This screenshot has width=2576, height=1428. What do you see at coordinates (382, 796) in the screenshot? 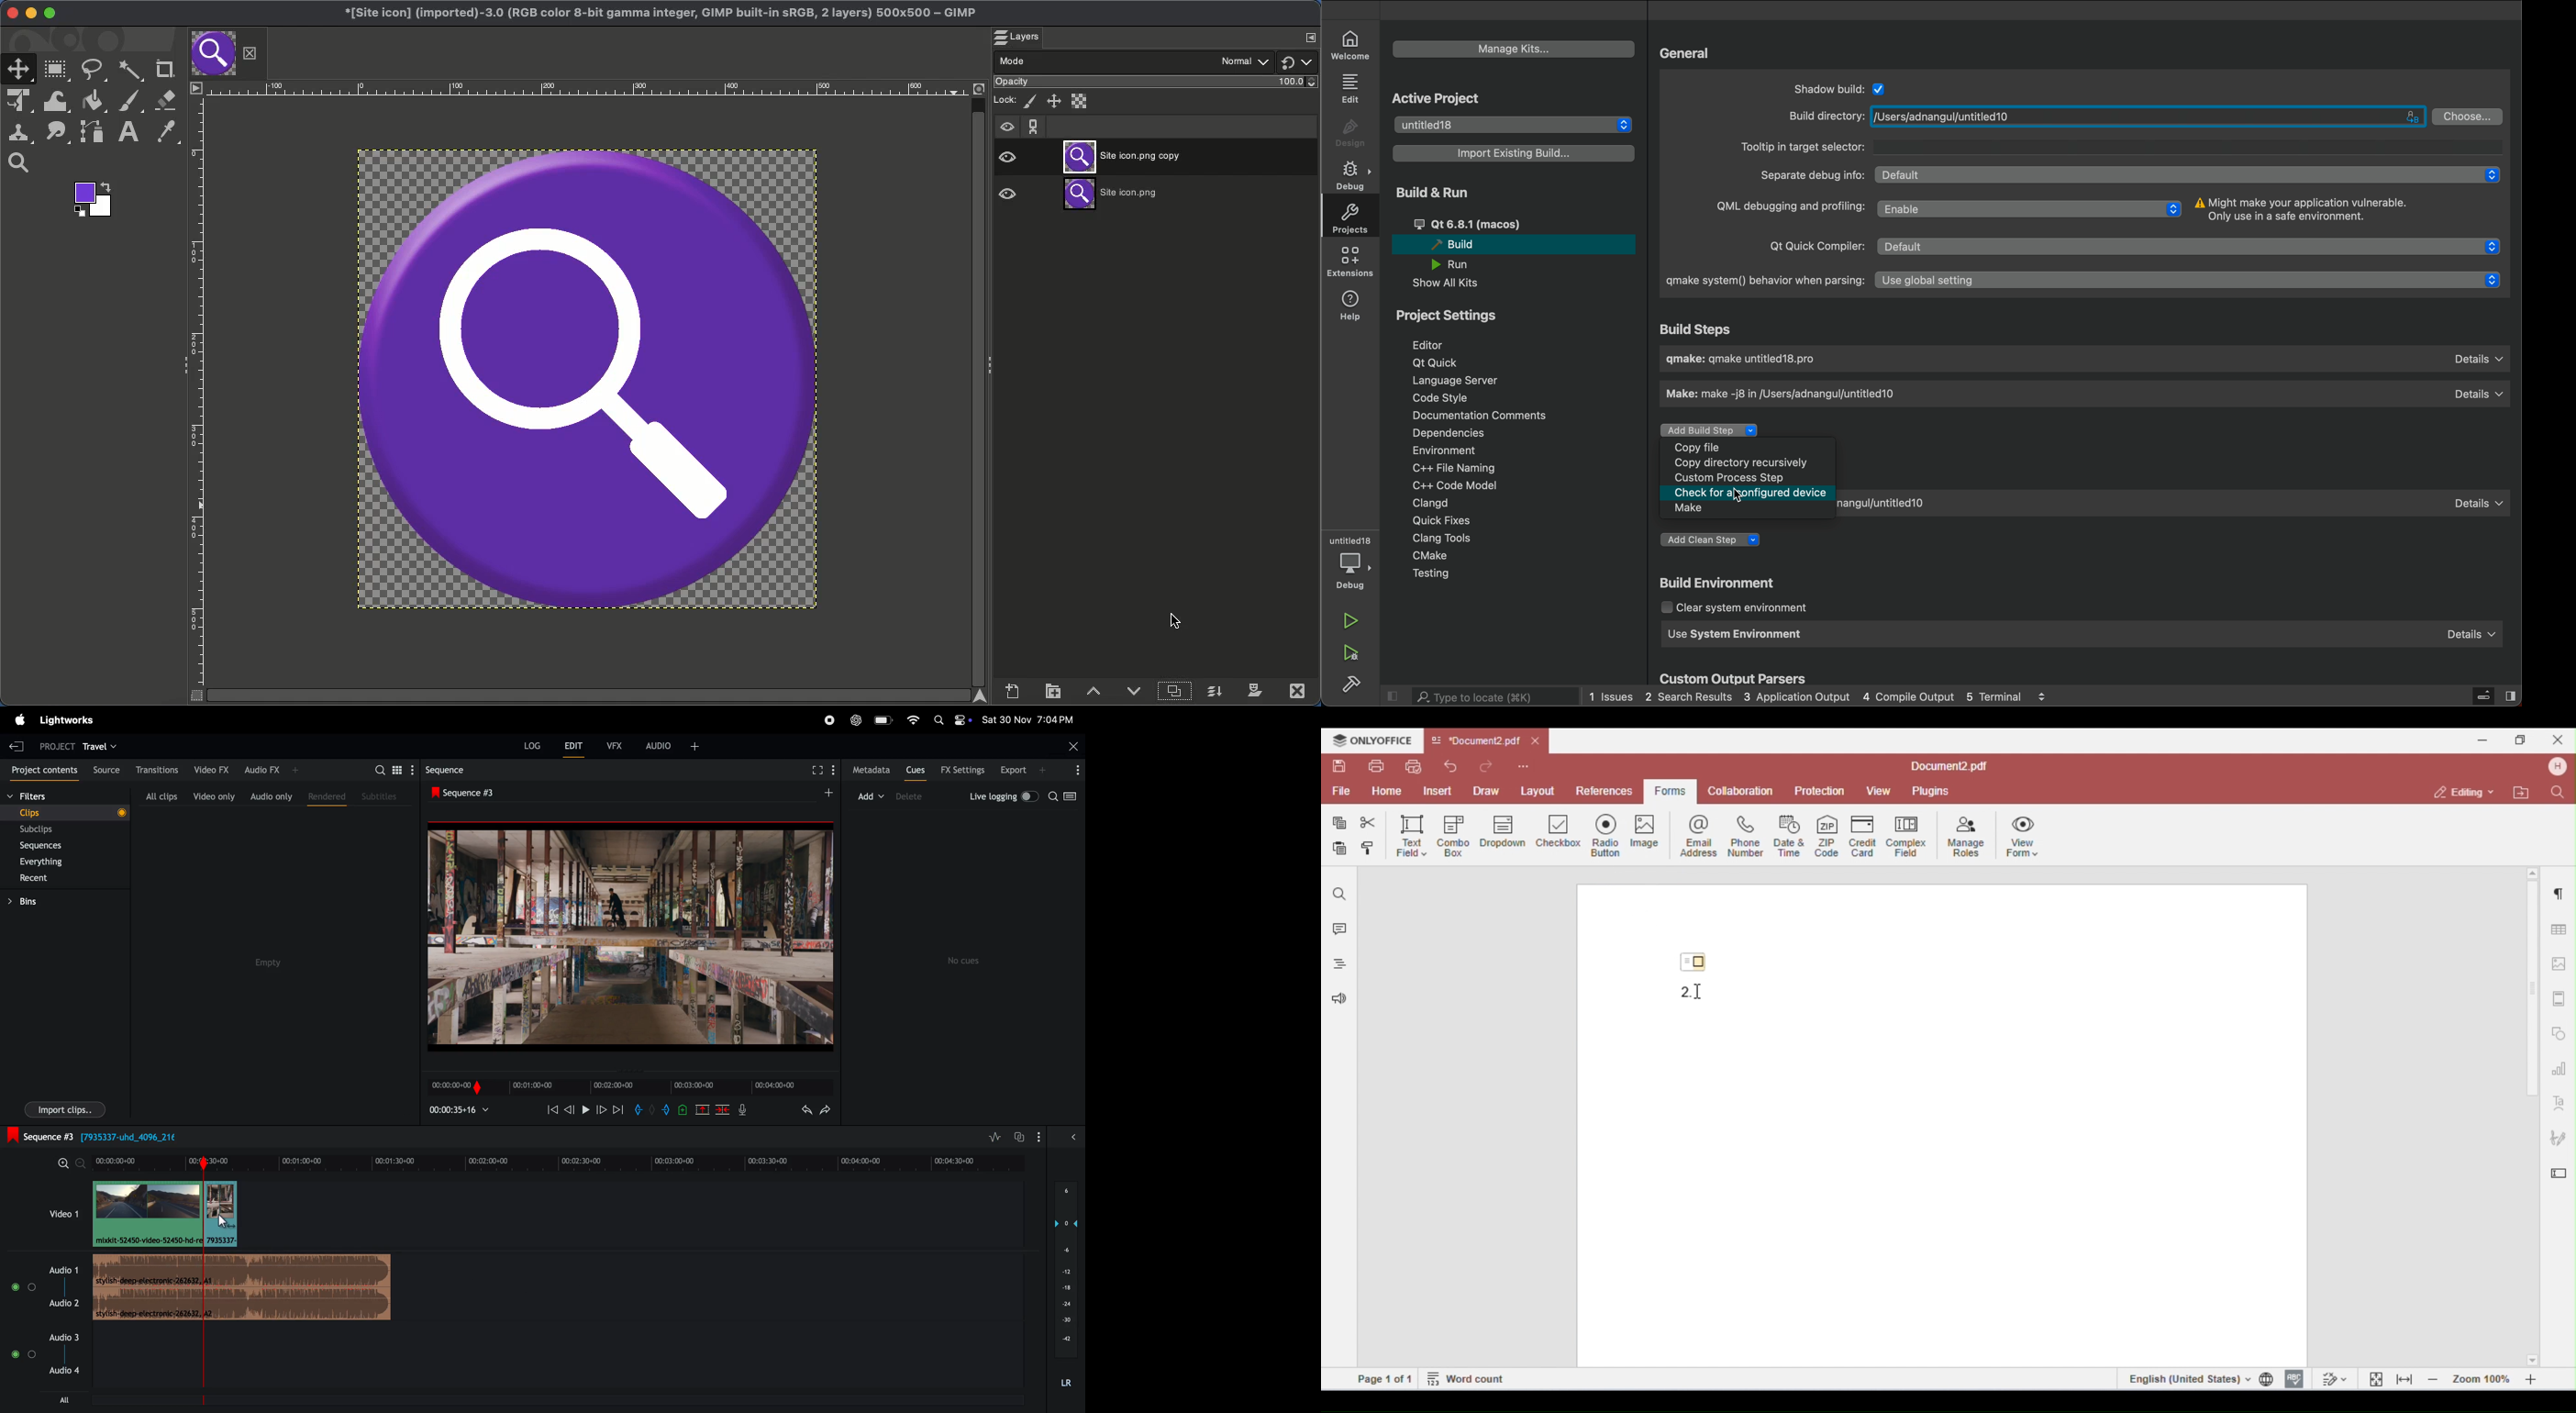
I see `subtitles` at bounding box center [382, 796].